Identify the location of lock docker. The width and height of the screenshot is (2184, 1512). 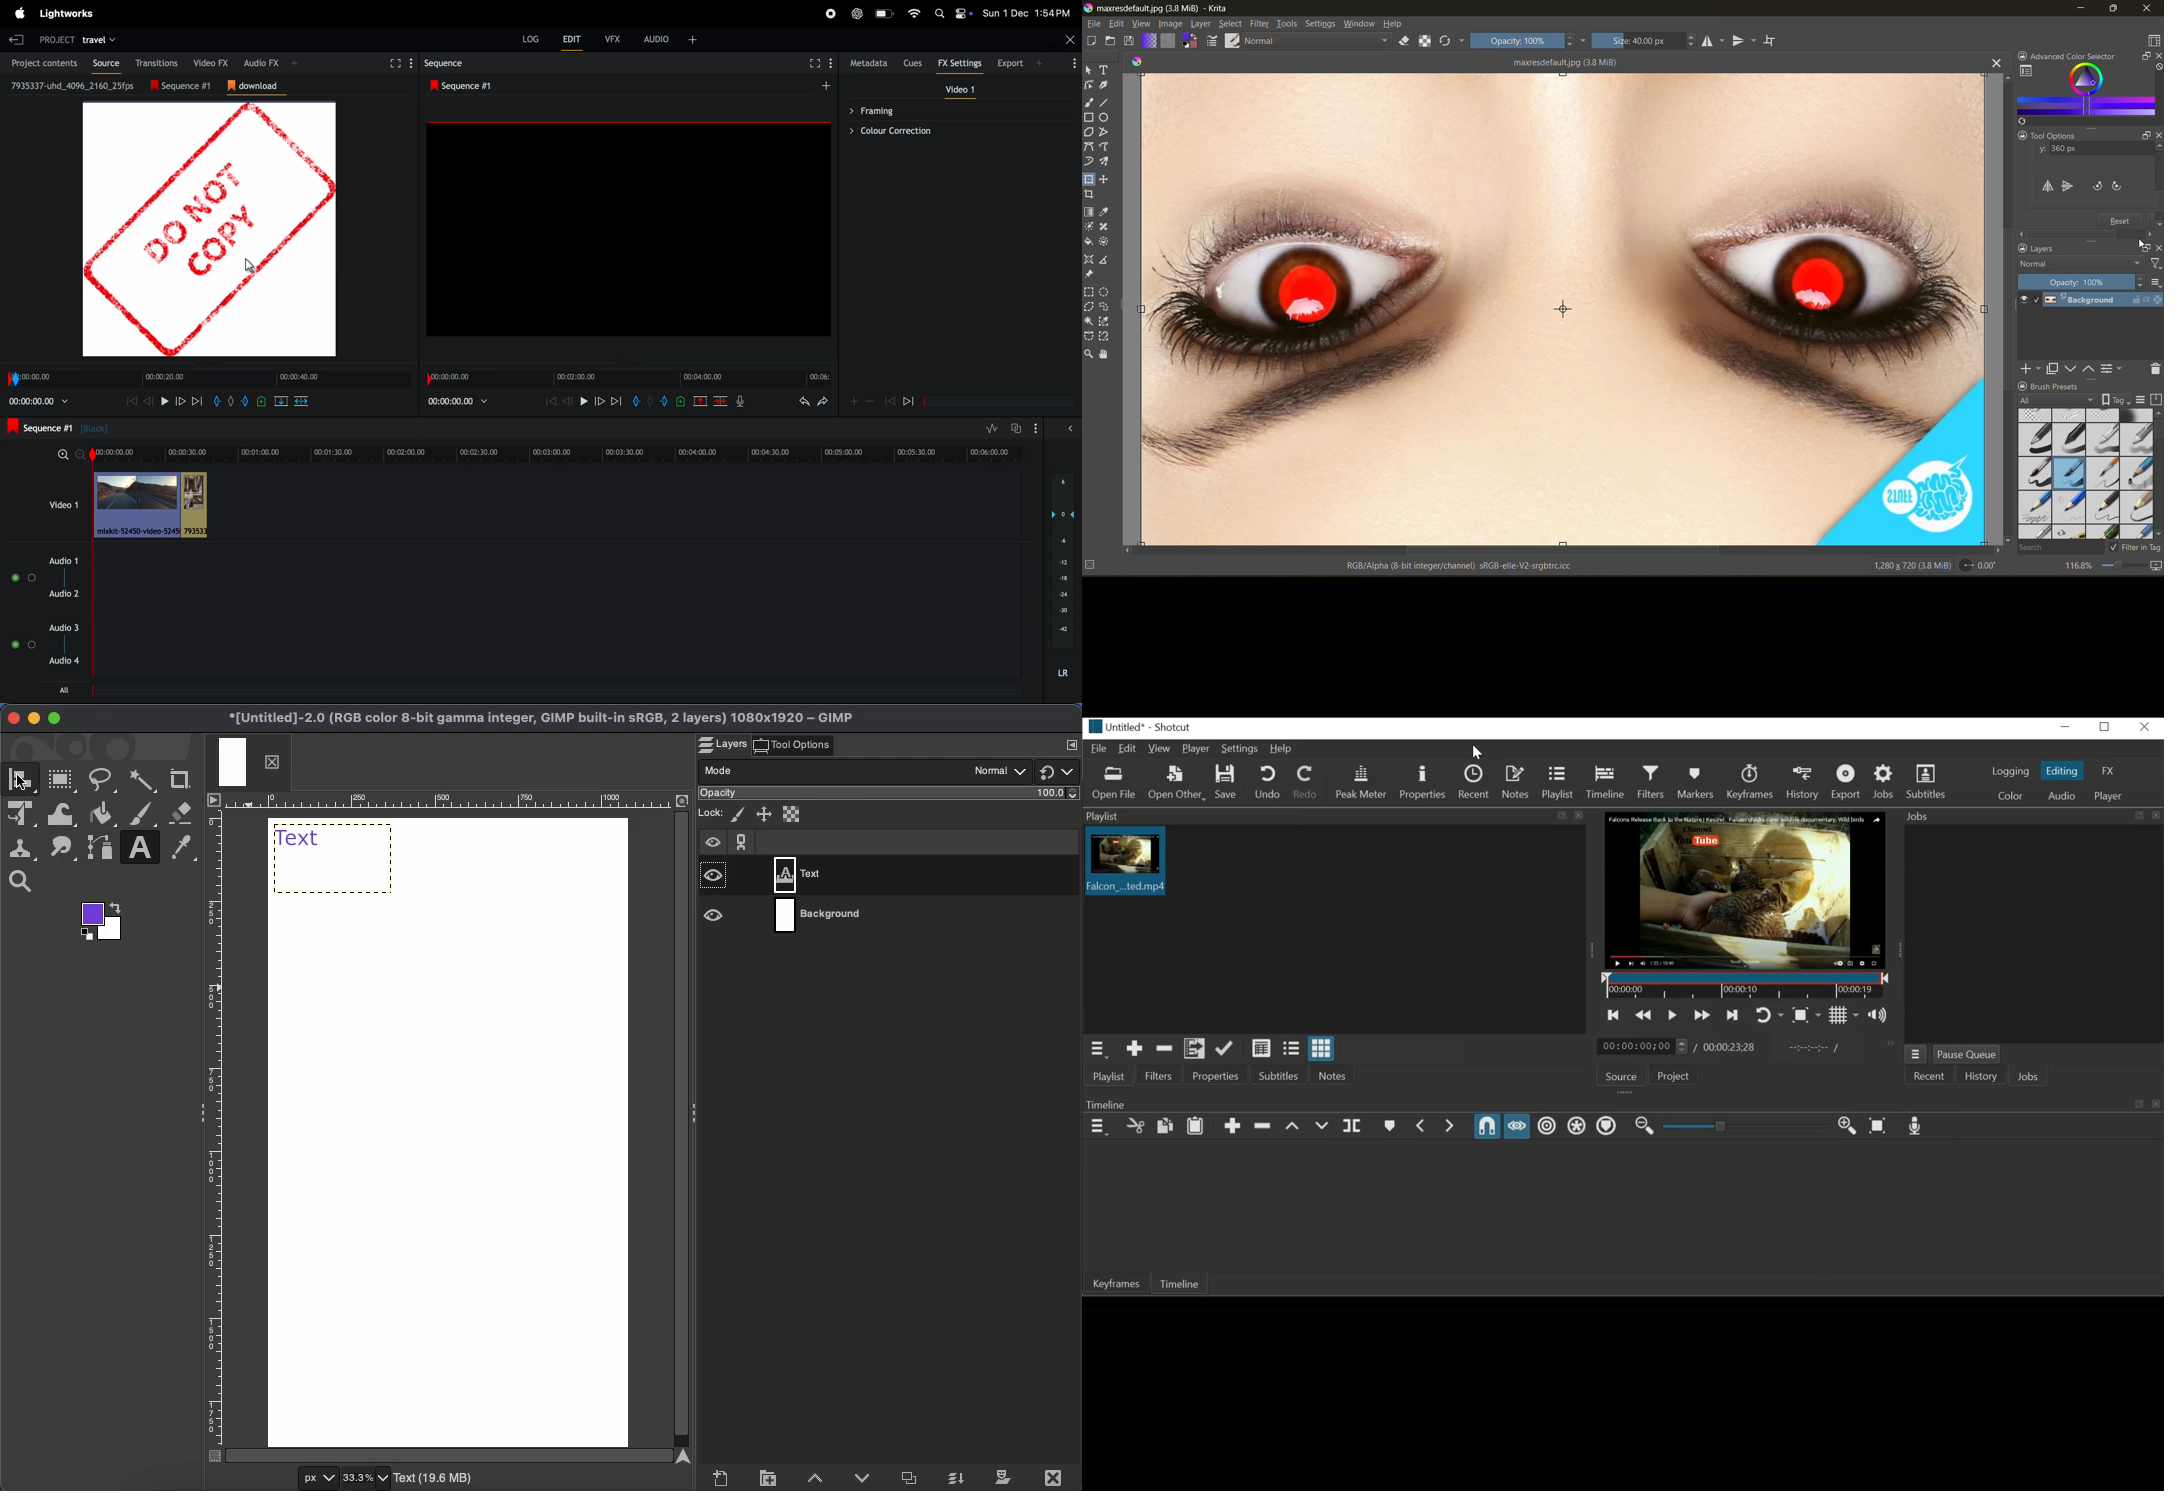
(2021, 136).